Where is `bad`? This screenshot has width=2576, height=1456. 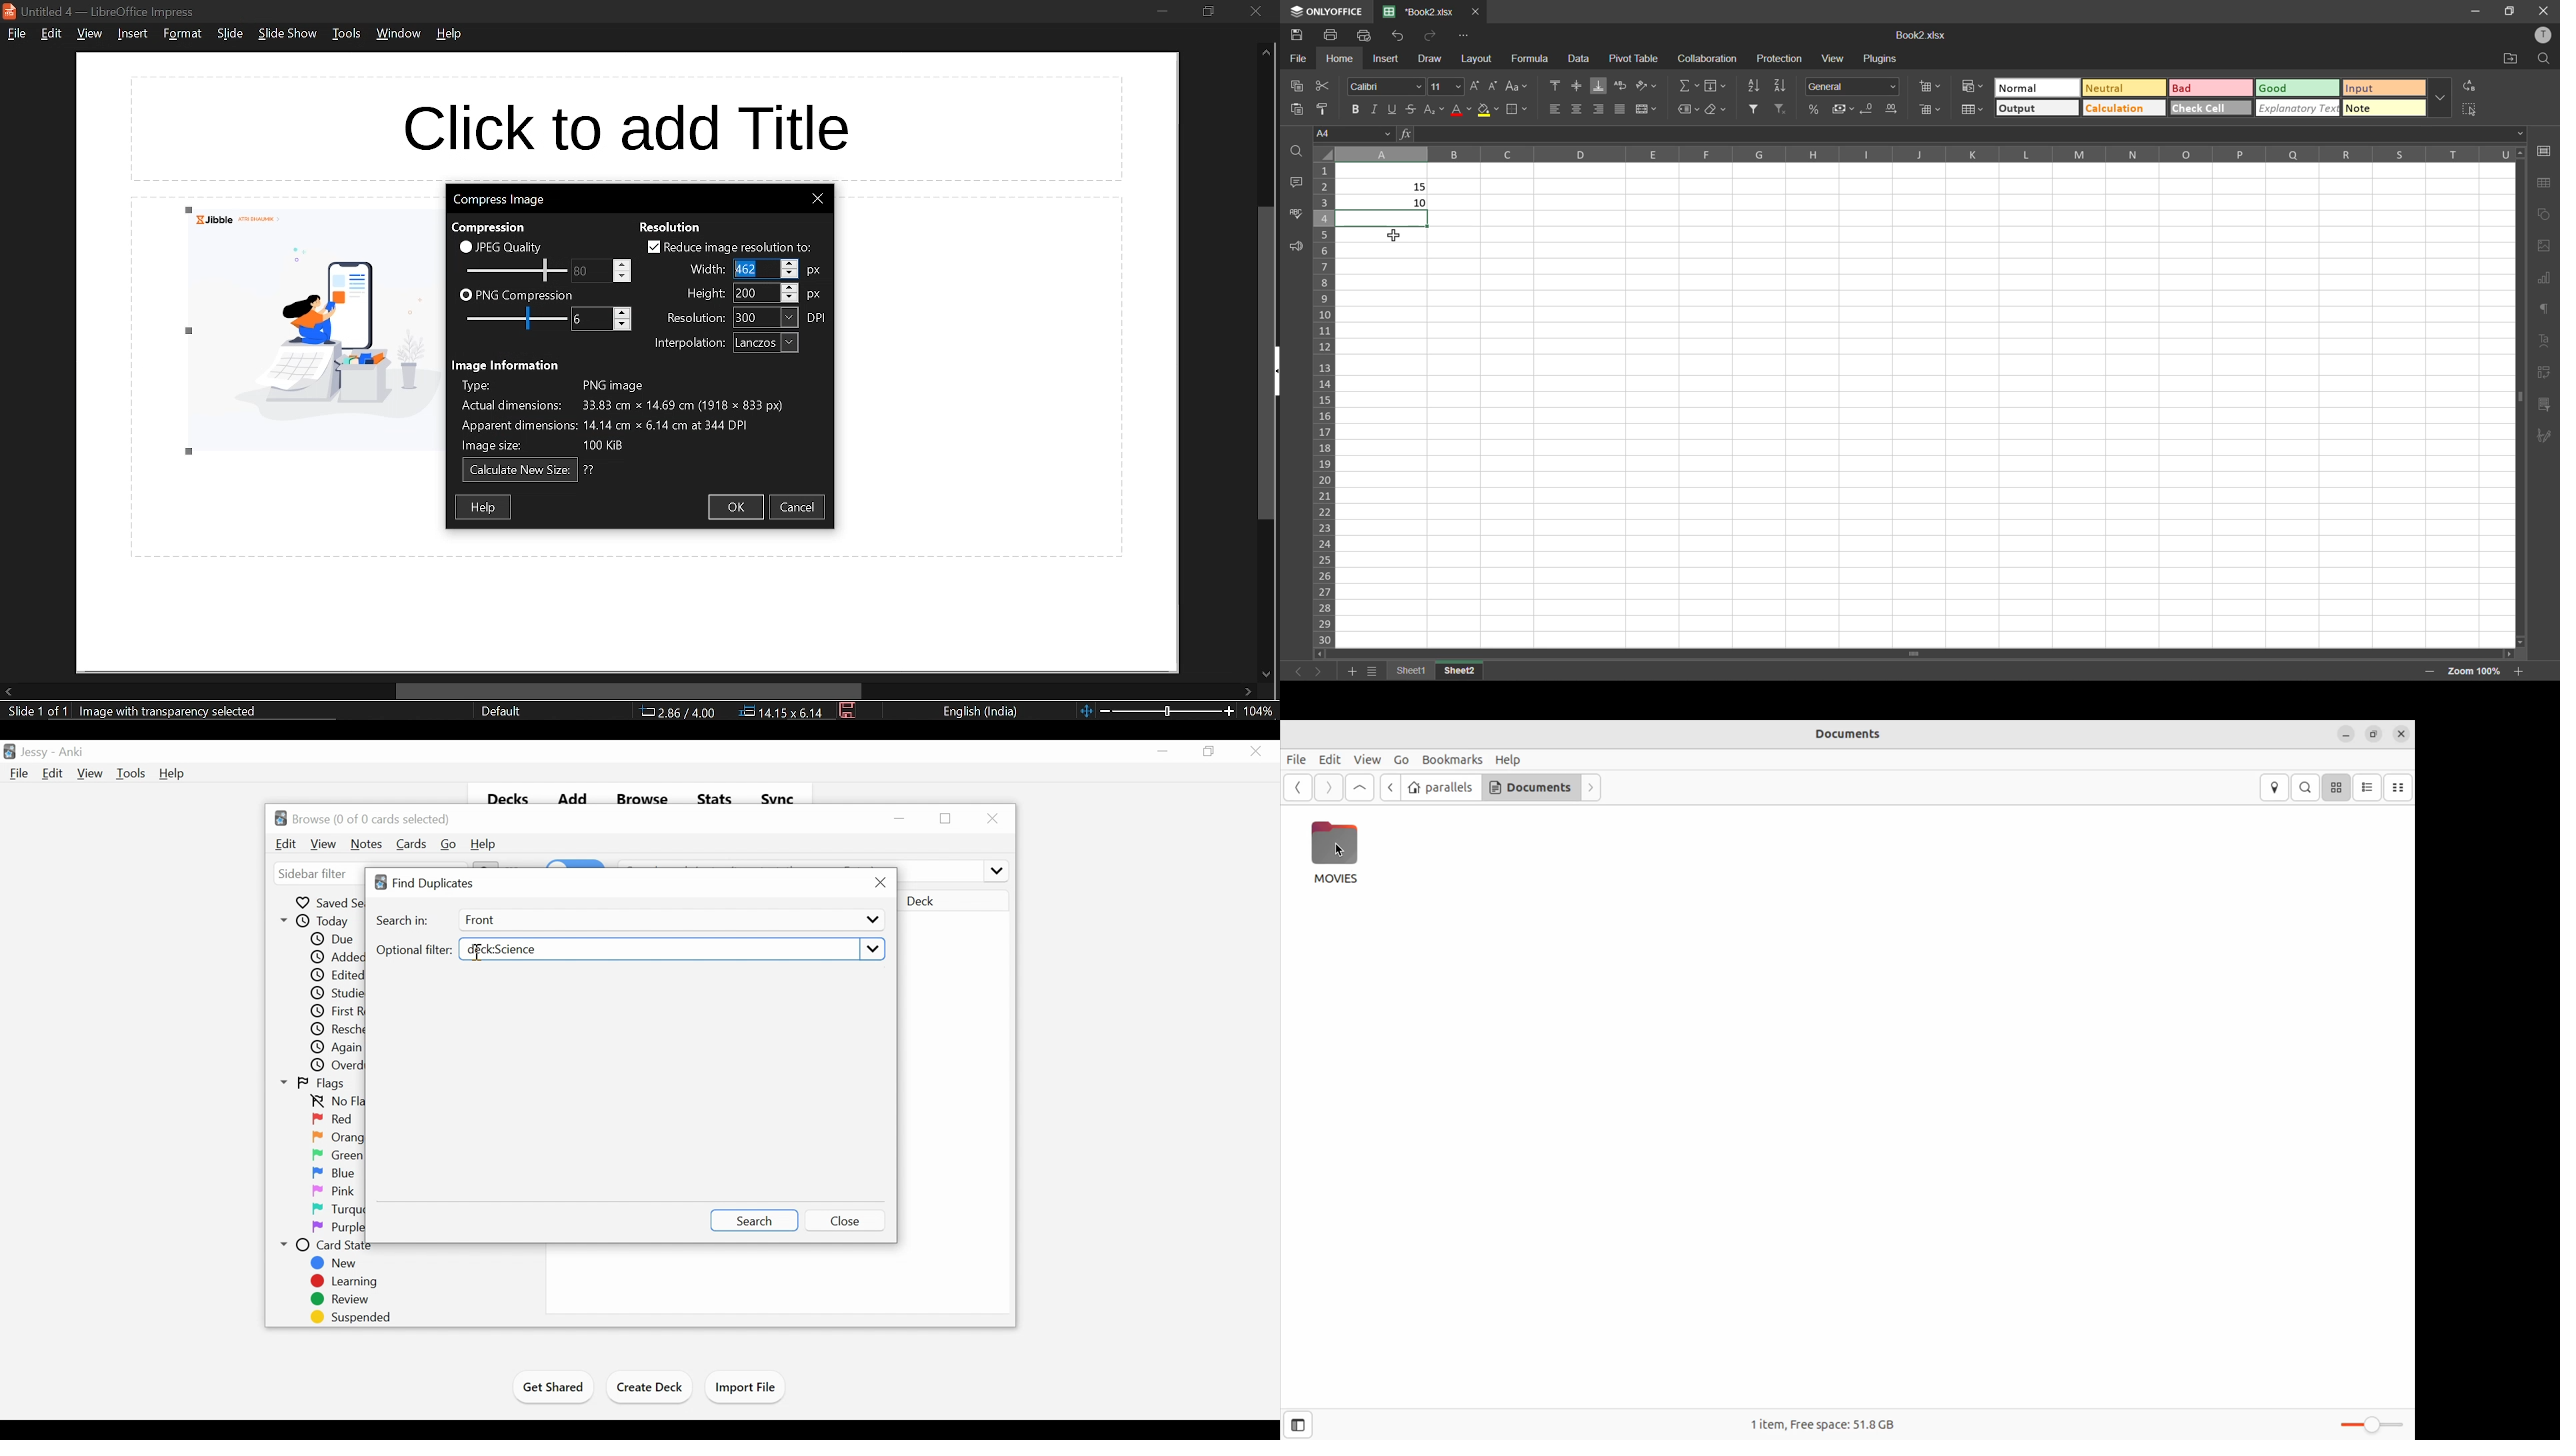 bad is located at coordinates (2210, 88).